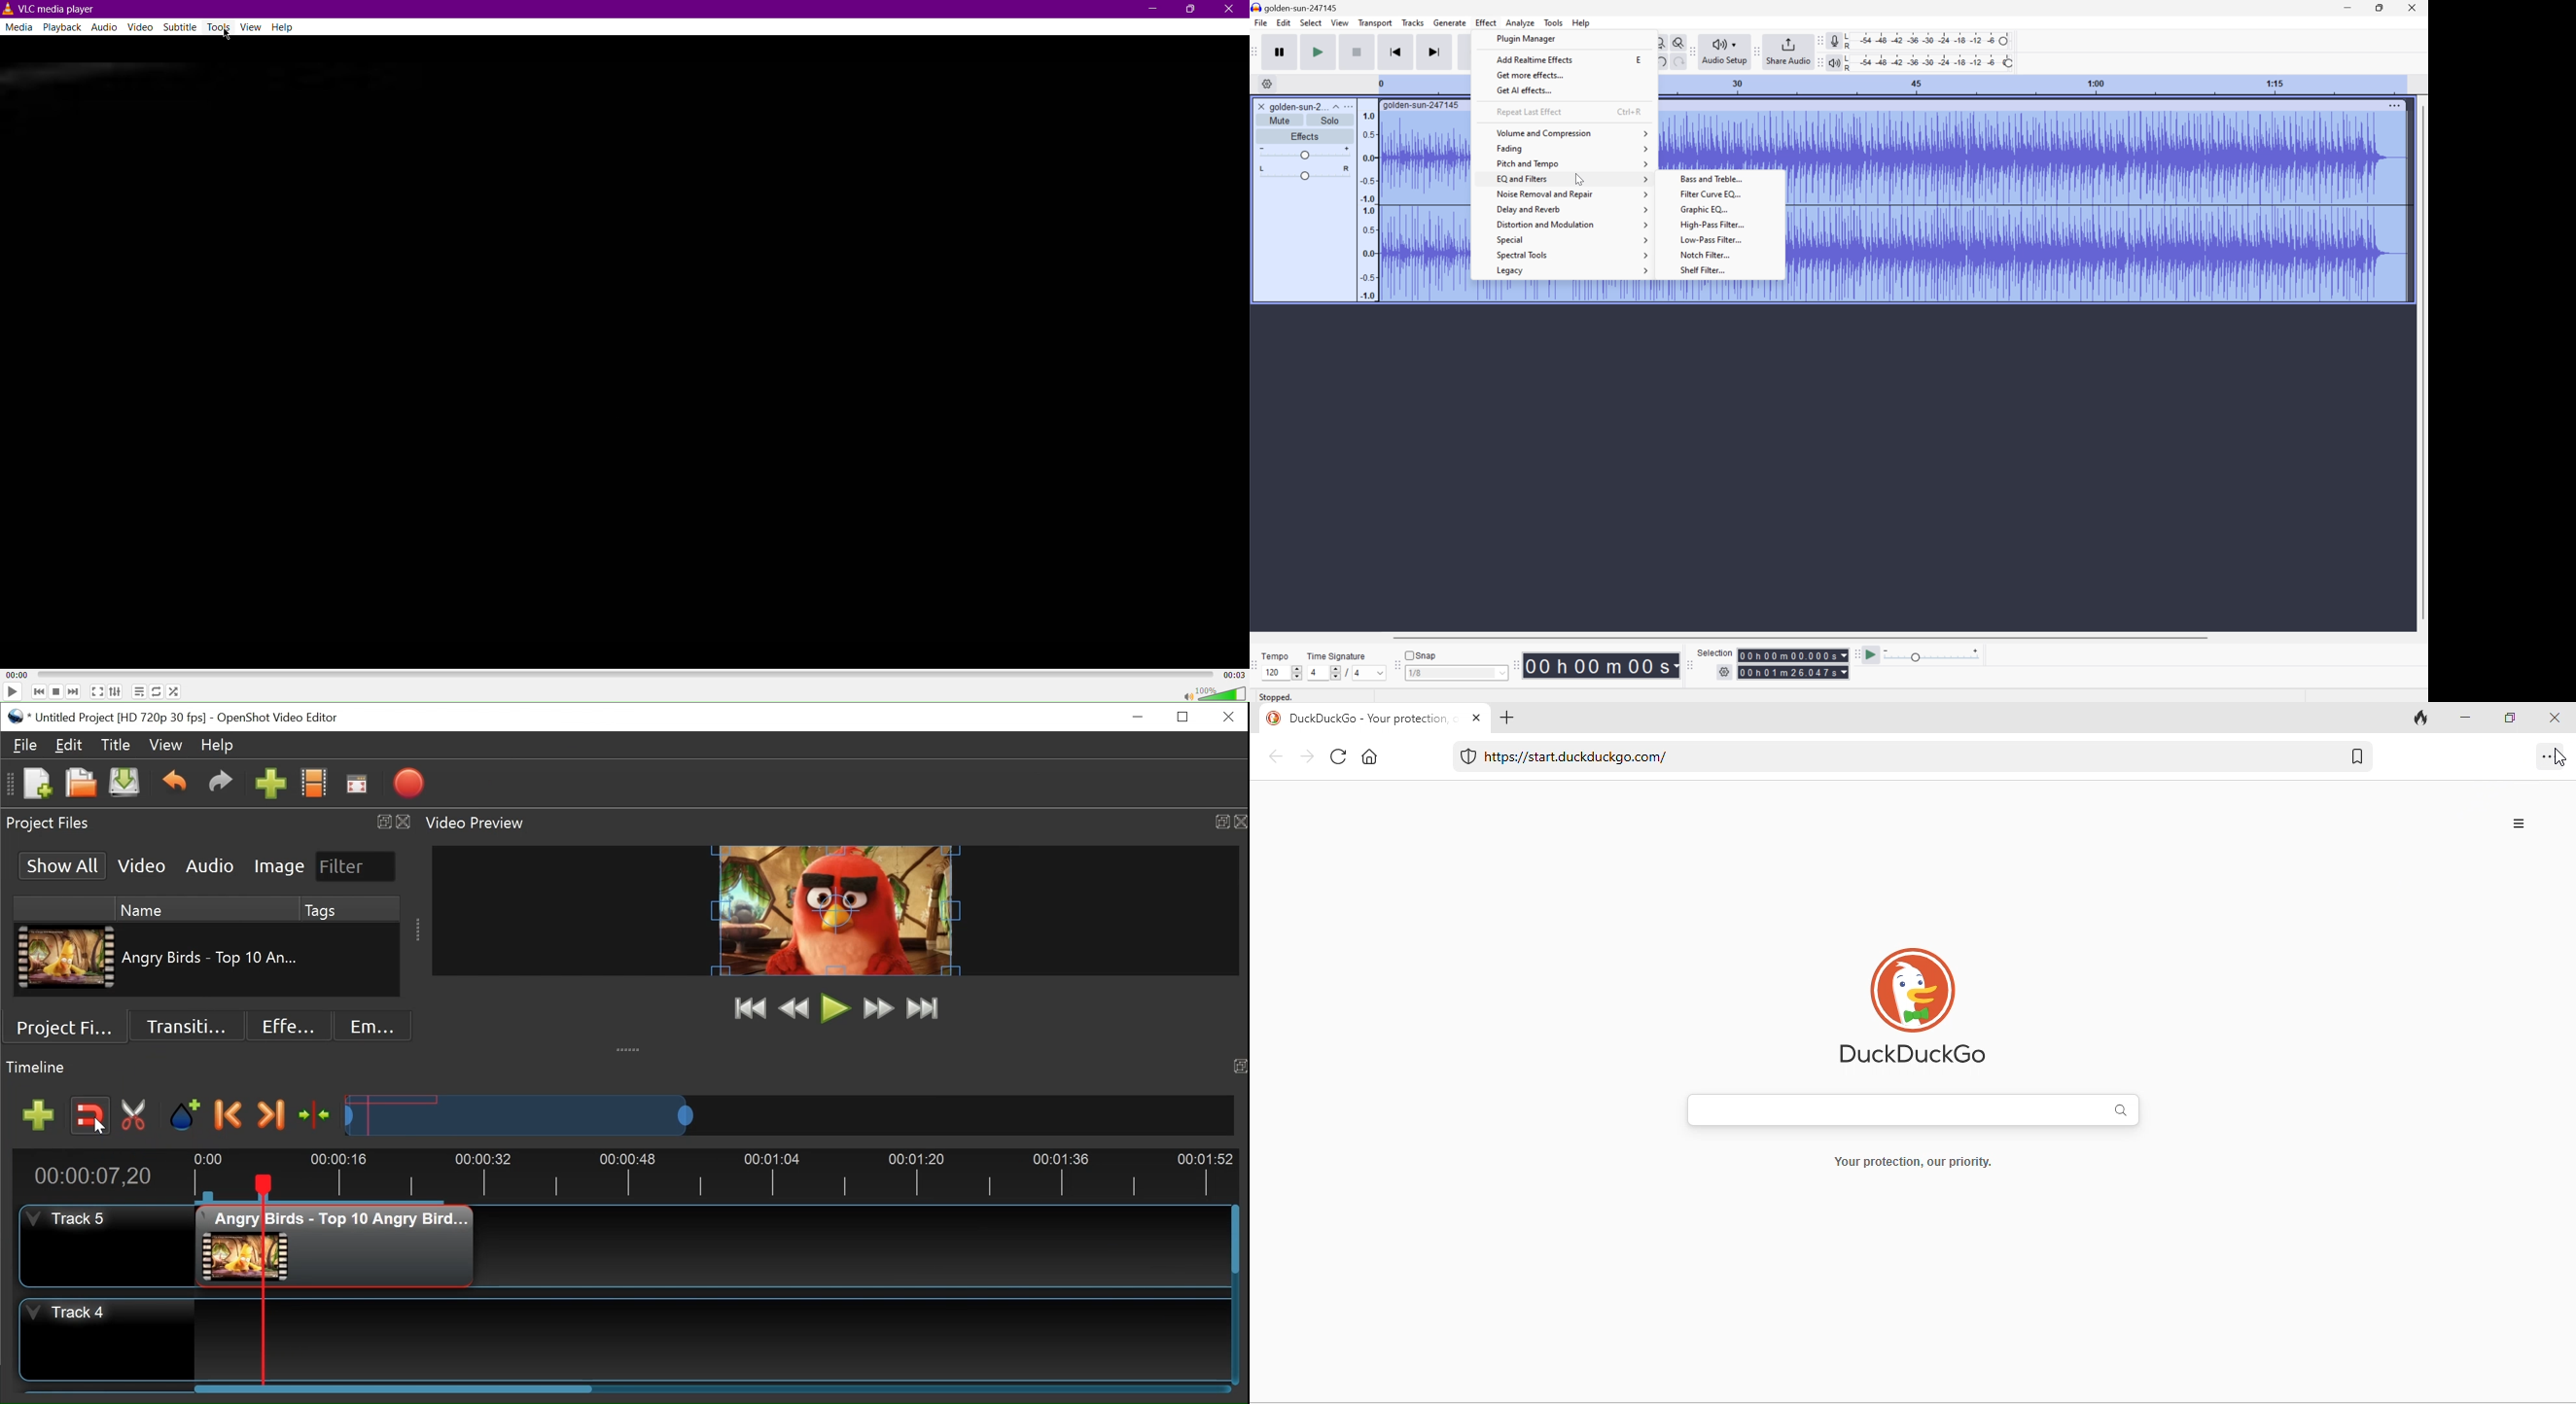 Image resolution: width=2576 pixels, height=1428 pixels. I want to click on Close, so click(1231, 10).